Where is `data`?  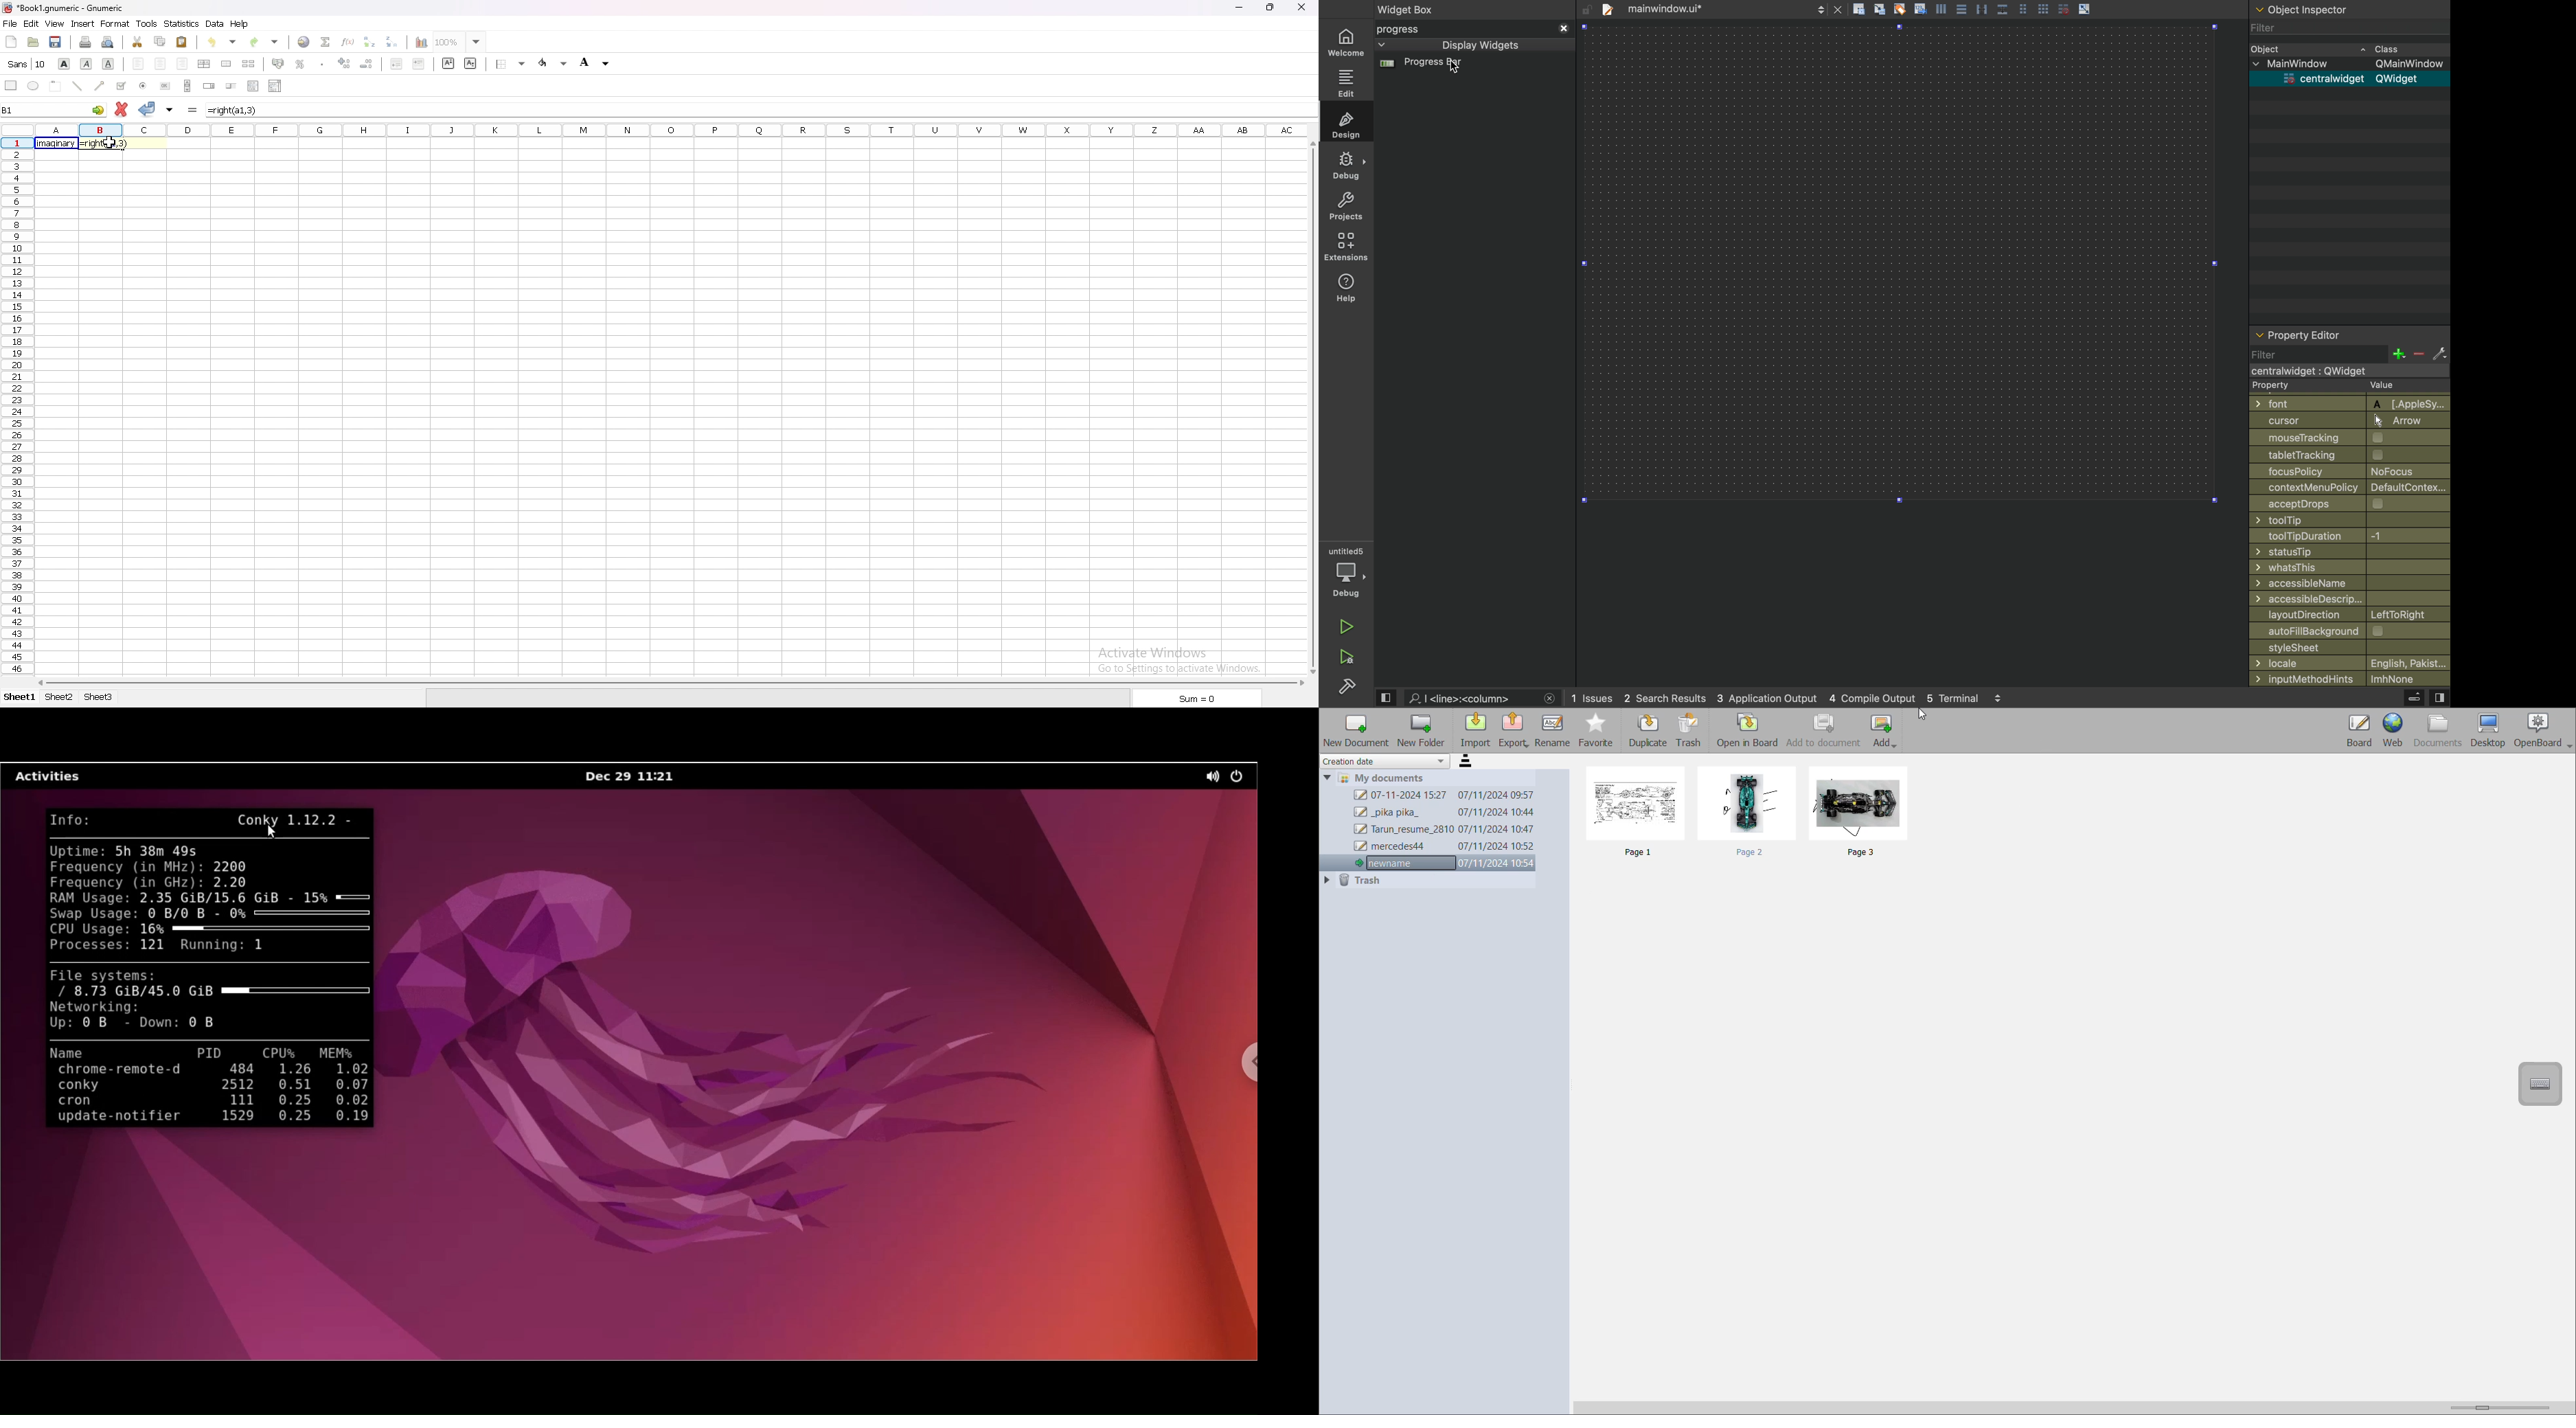
data is located at coordinates (216, 24).